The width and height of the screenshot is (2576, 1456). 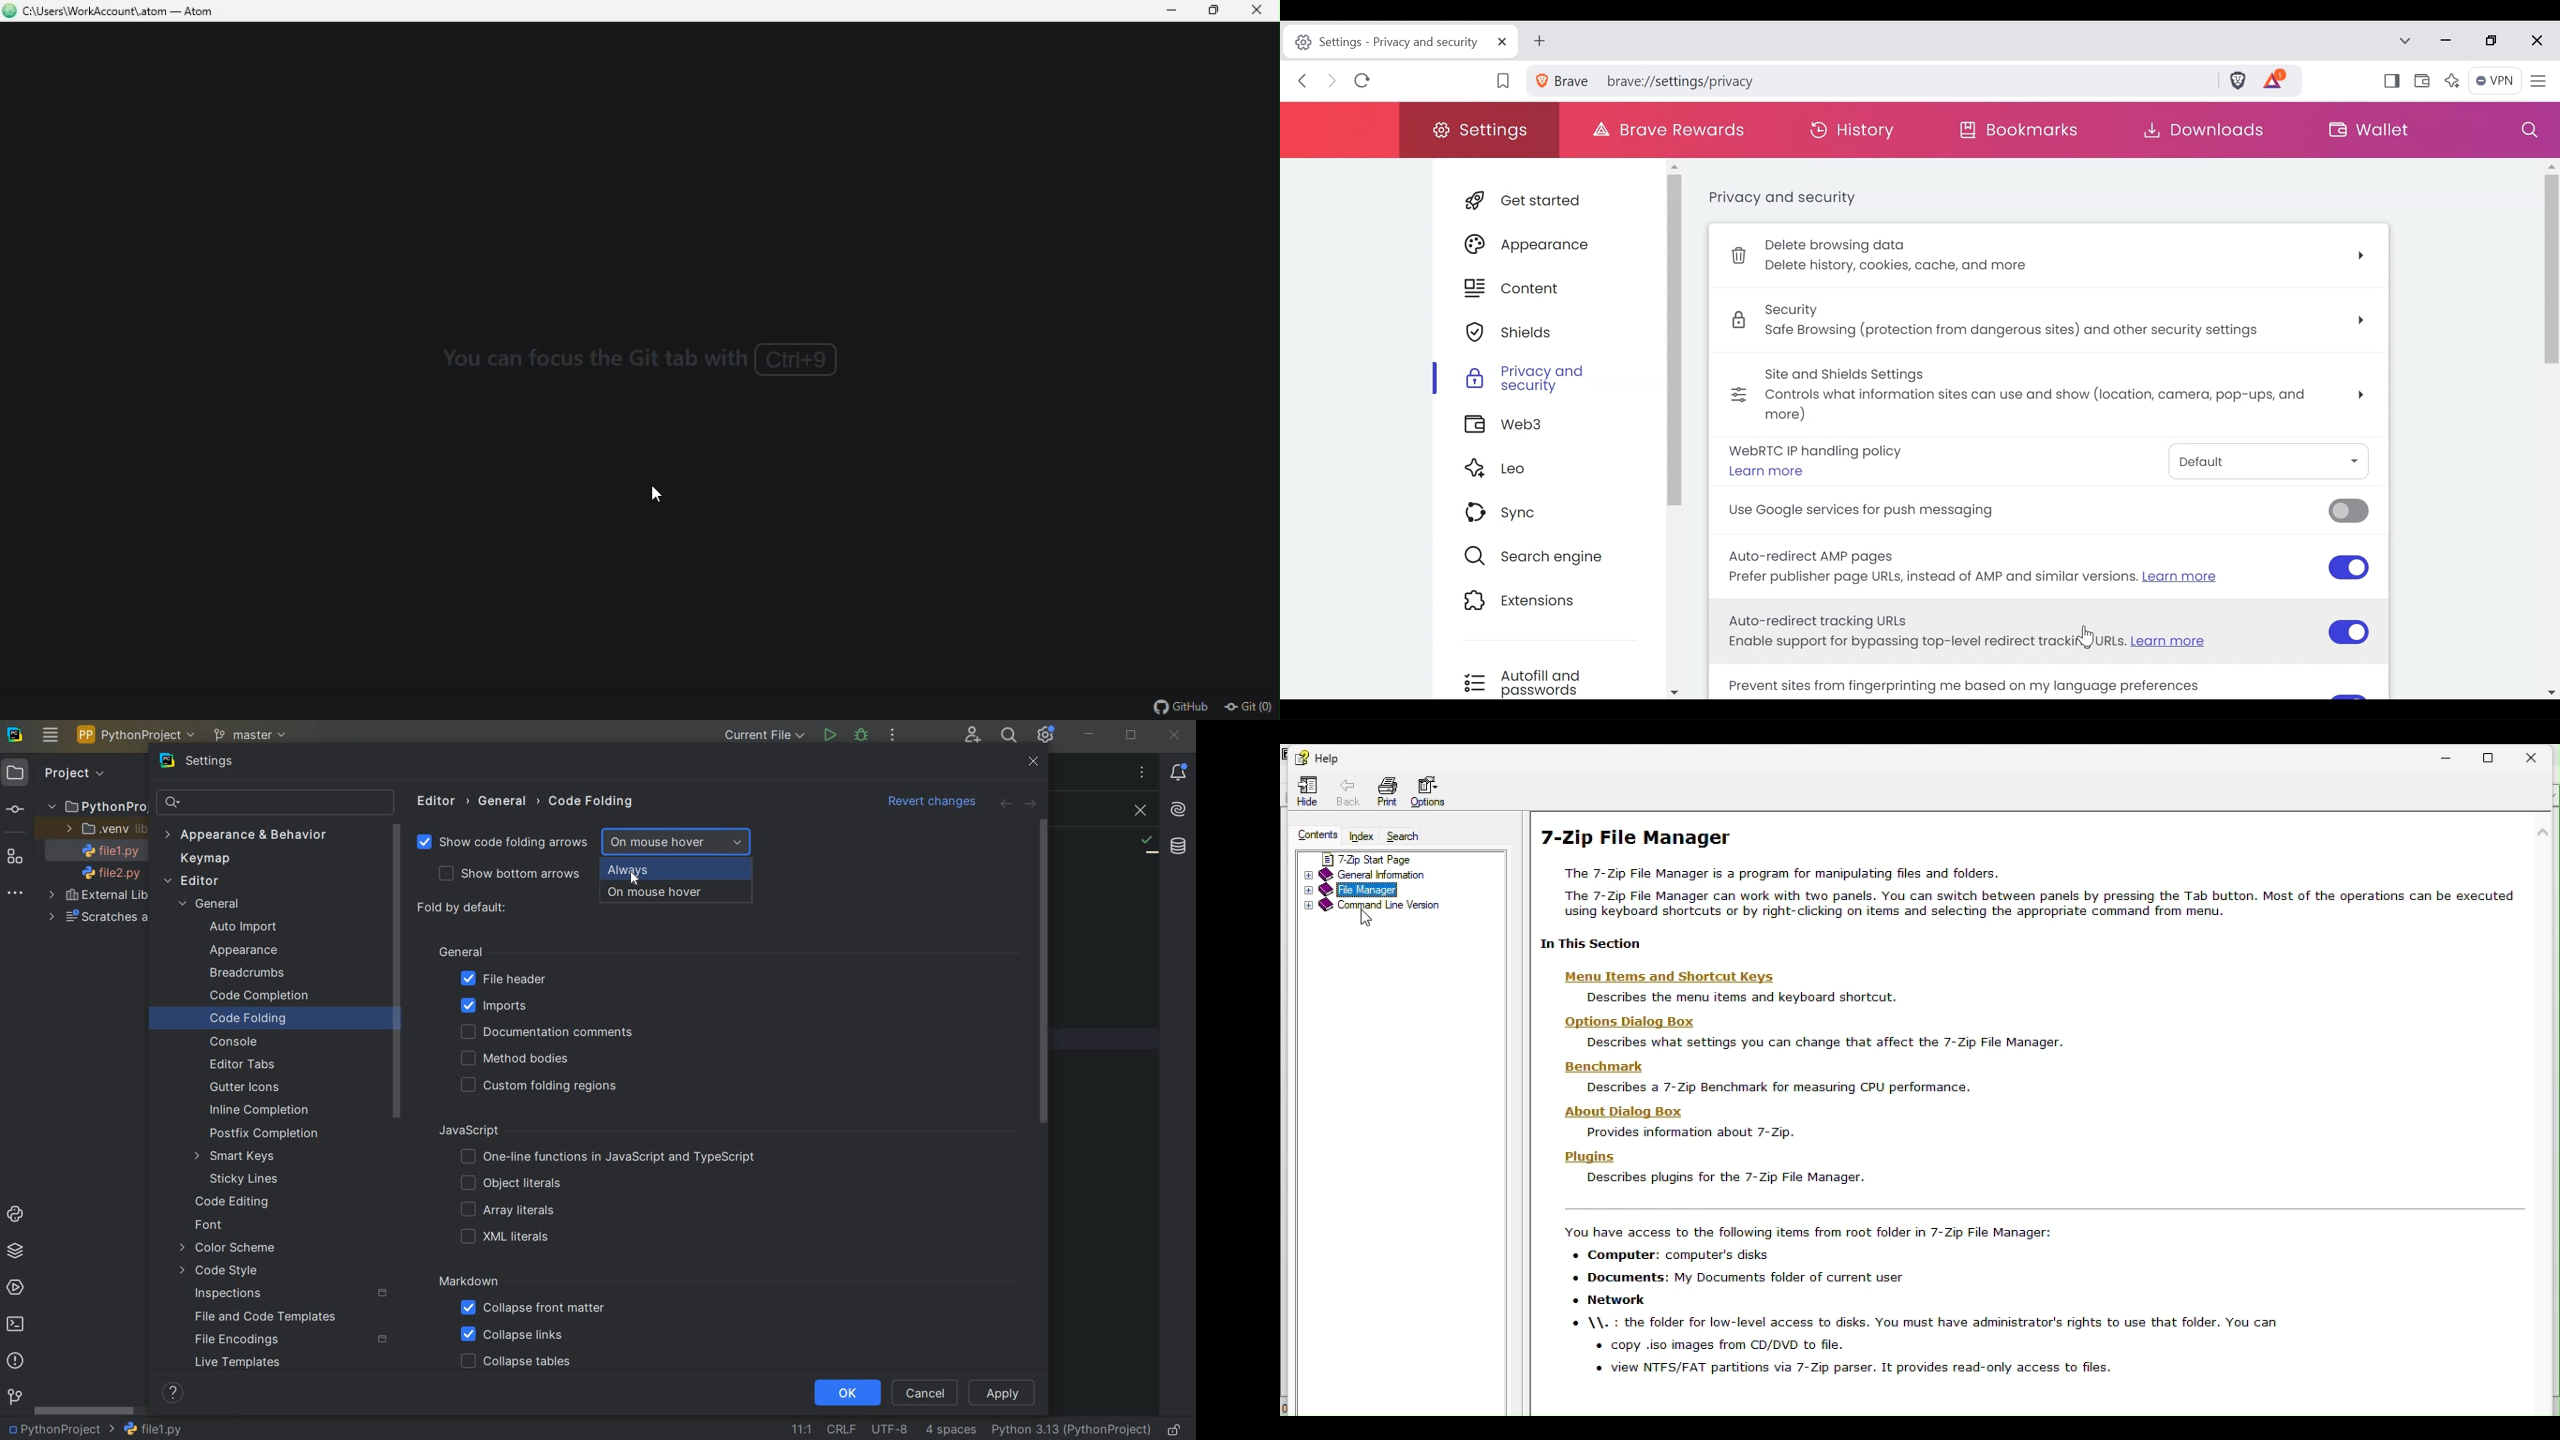 What do you see at coordinates (1178, 734) in the screenshot?
I see `CLOSE` at bounding box center [1178, 734].